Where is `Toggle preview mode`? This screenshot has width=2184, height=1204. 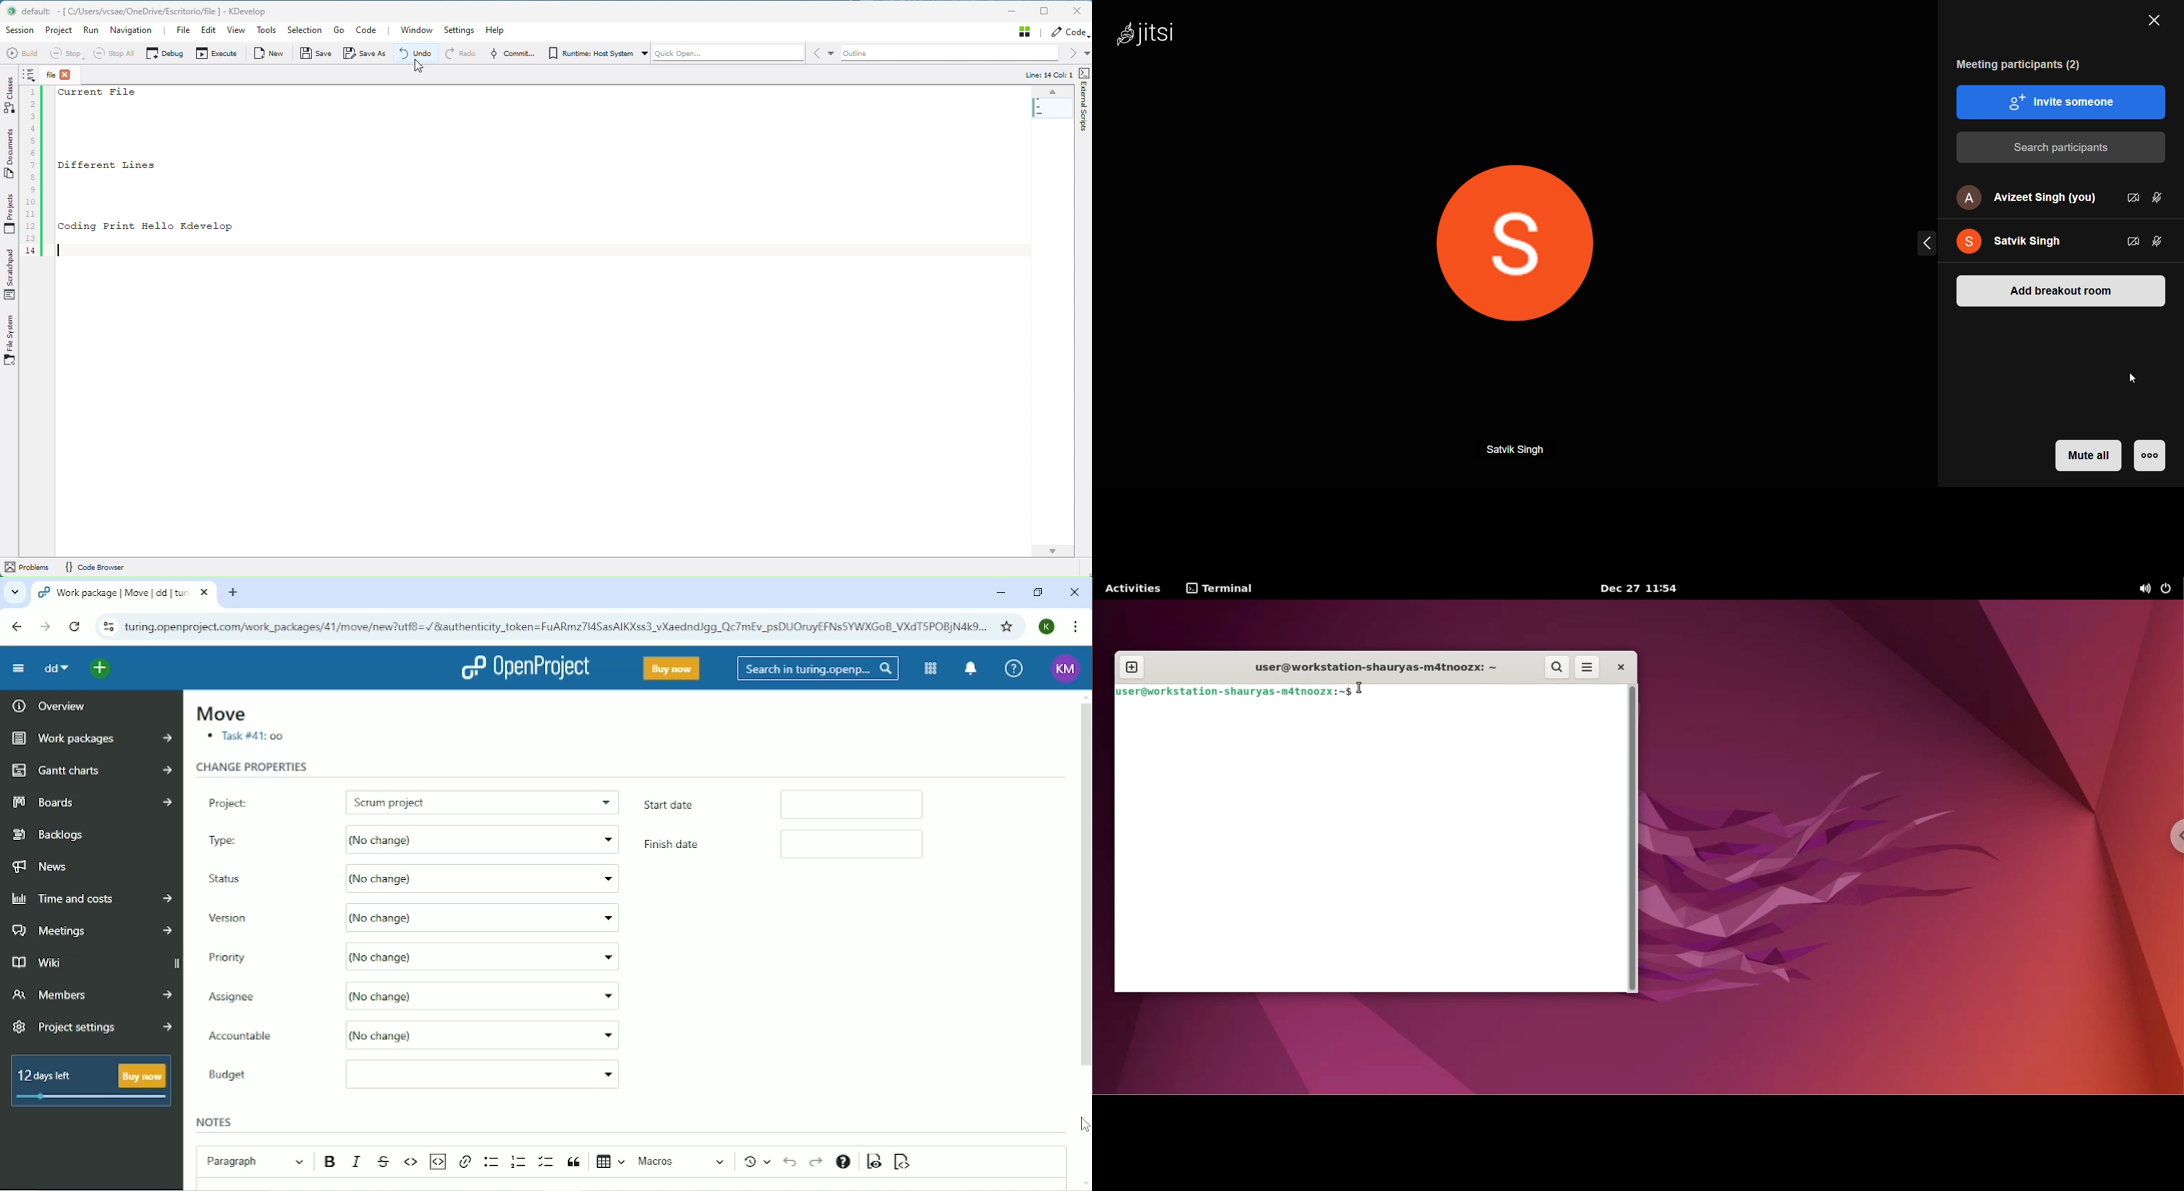 Toggle preview mode is located at coordinates (875, 1161).